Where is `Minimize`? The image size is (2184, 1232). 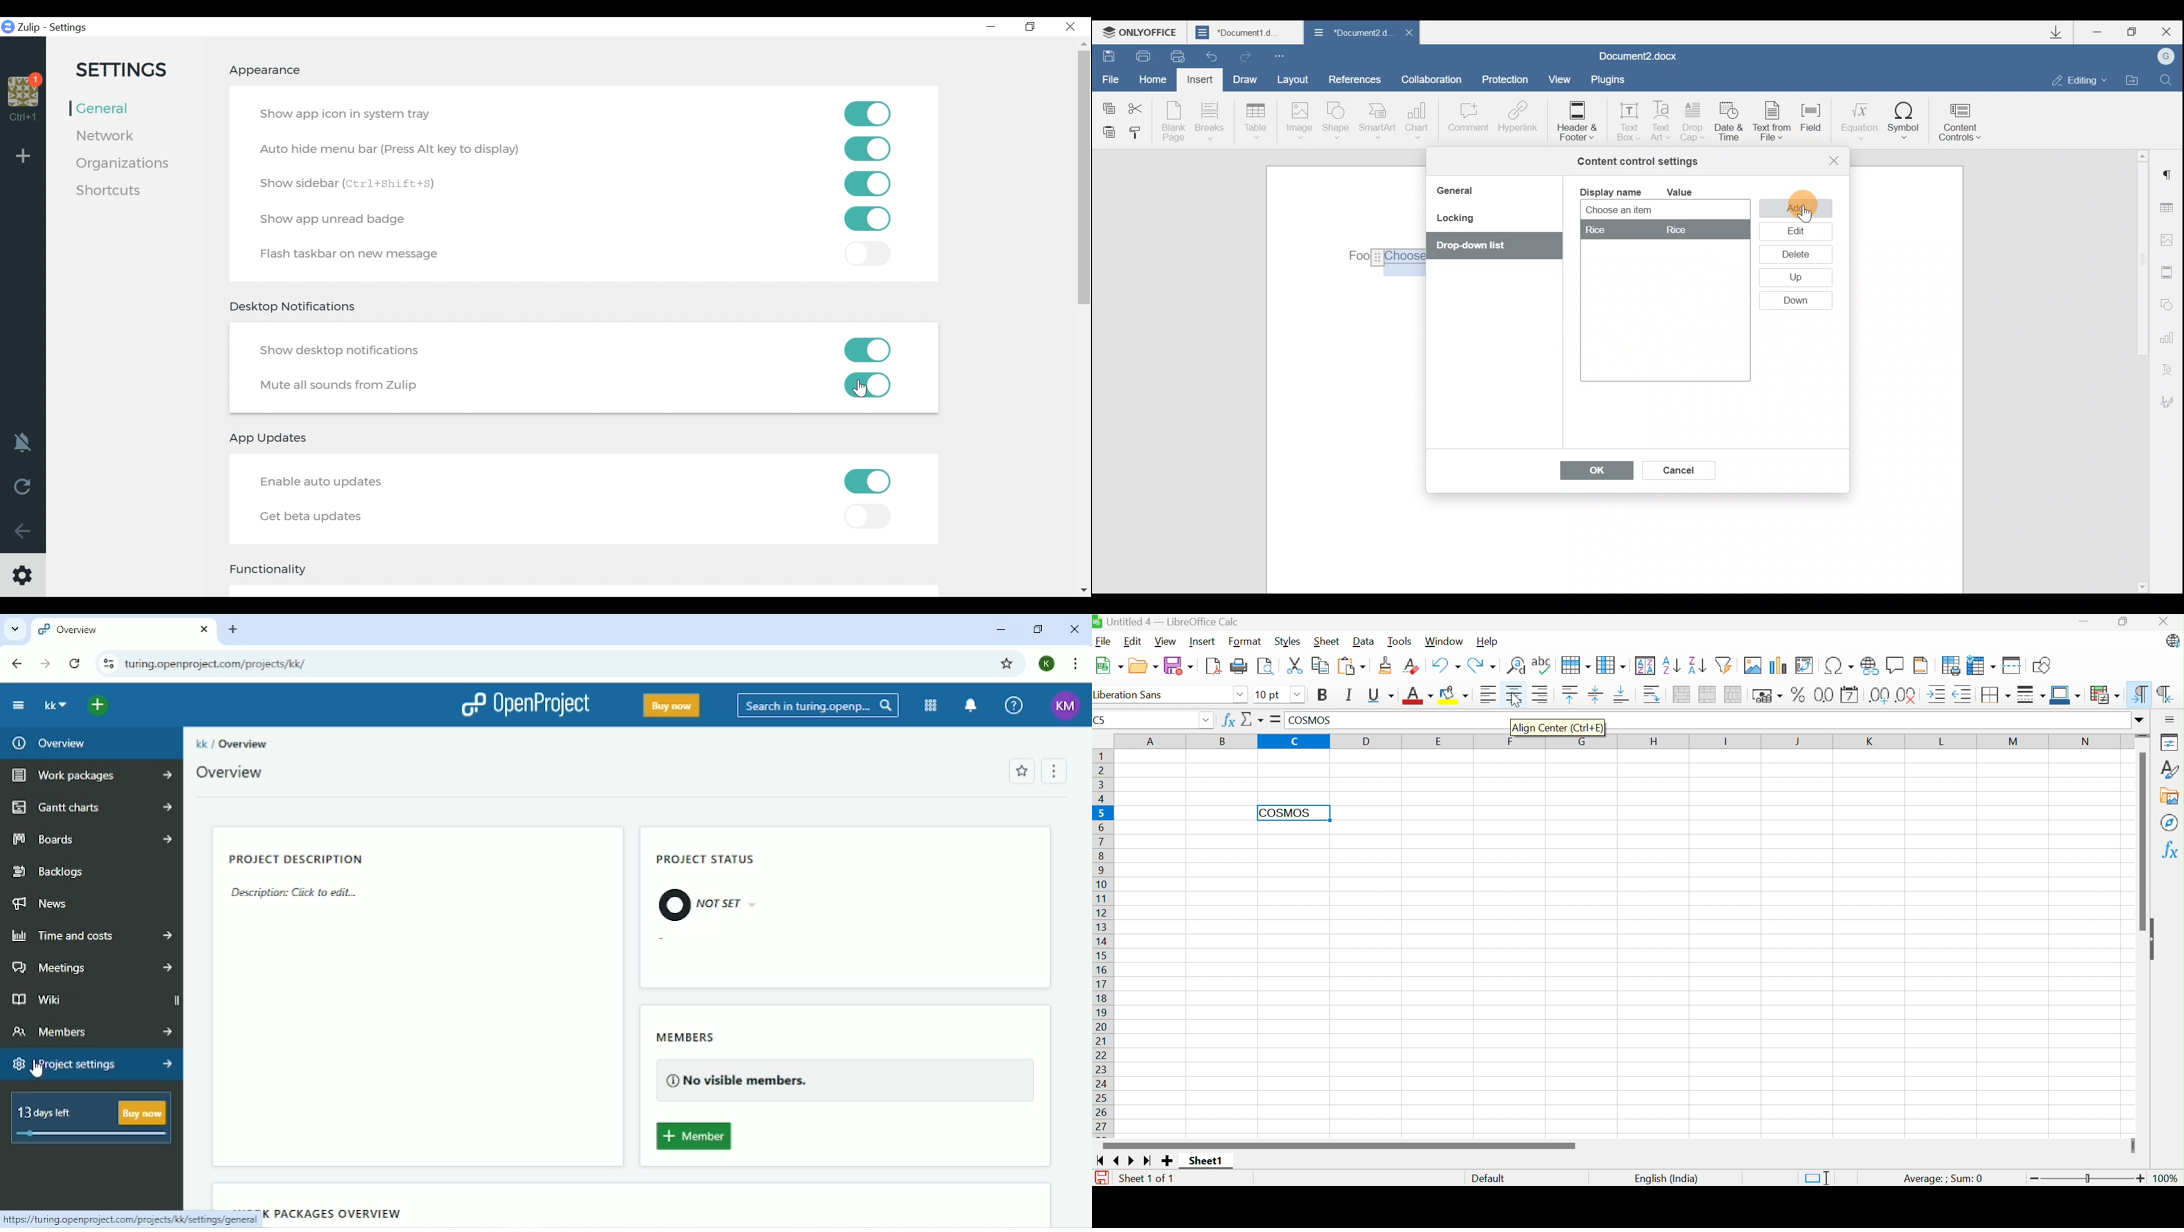 Minimize is located at coordinates (2103, 34).